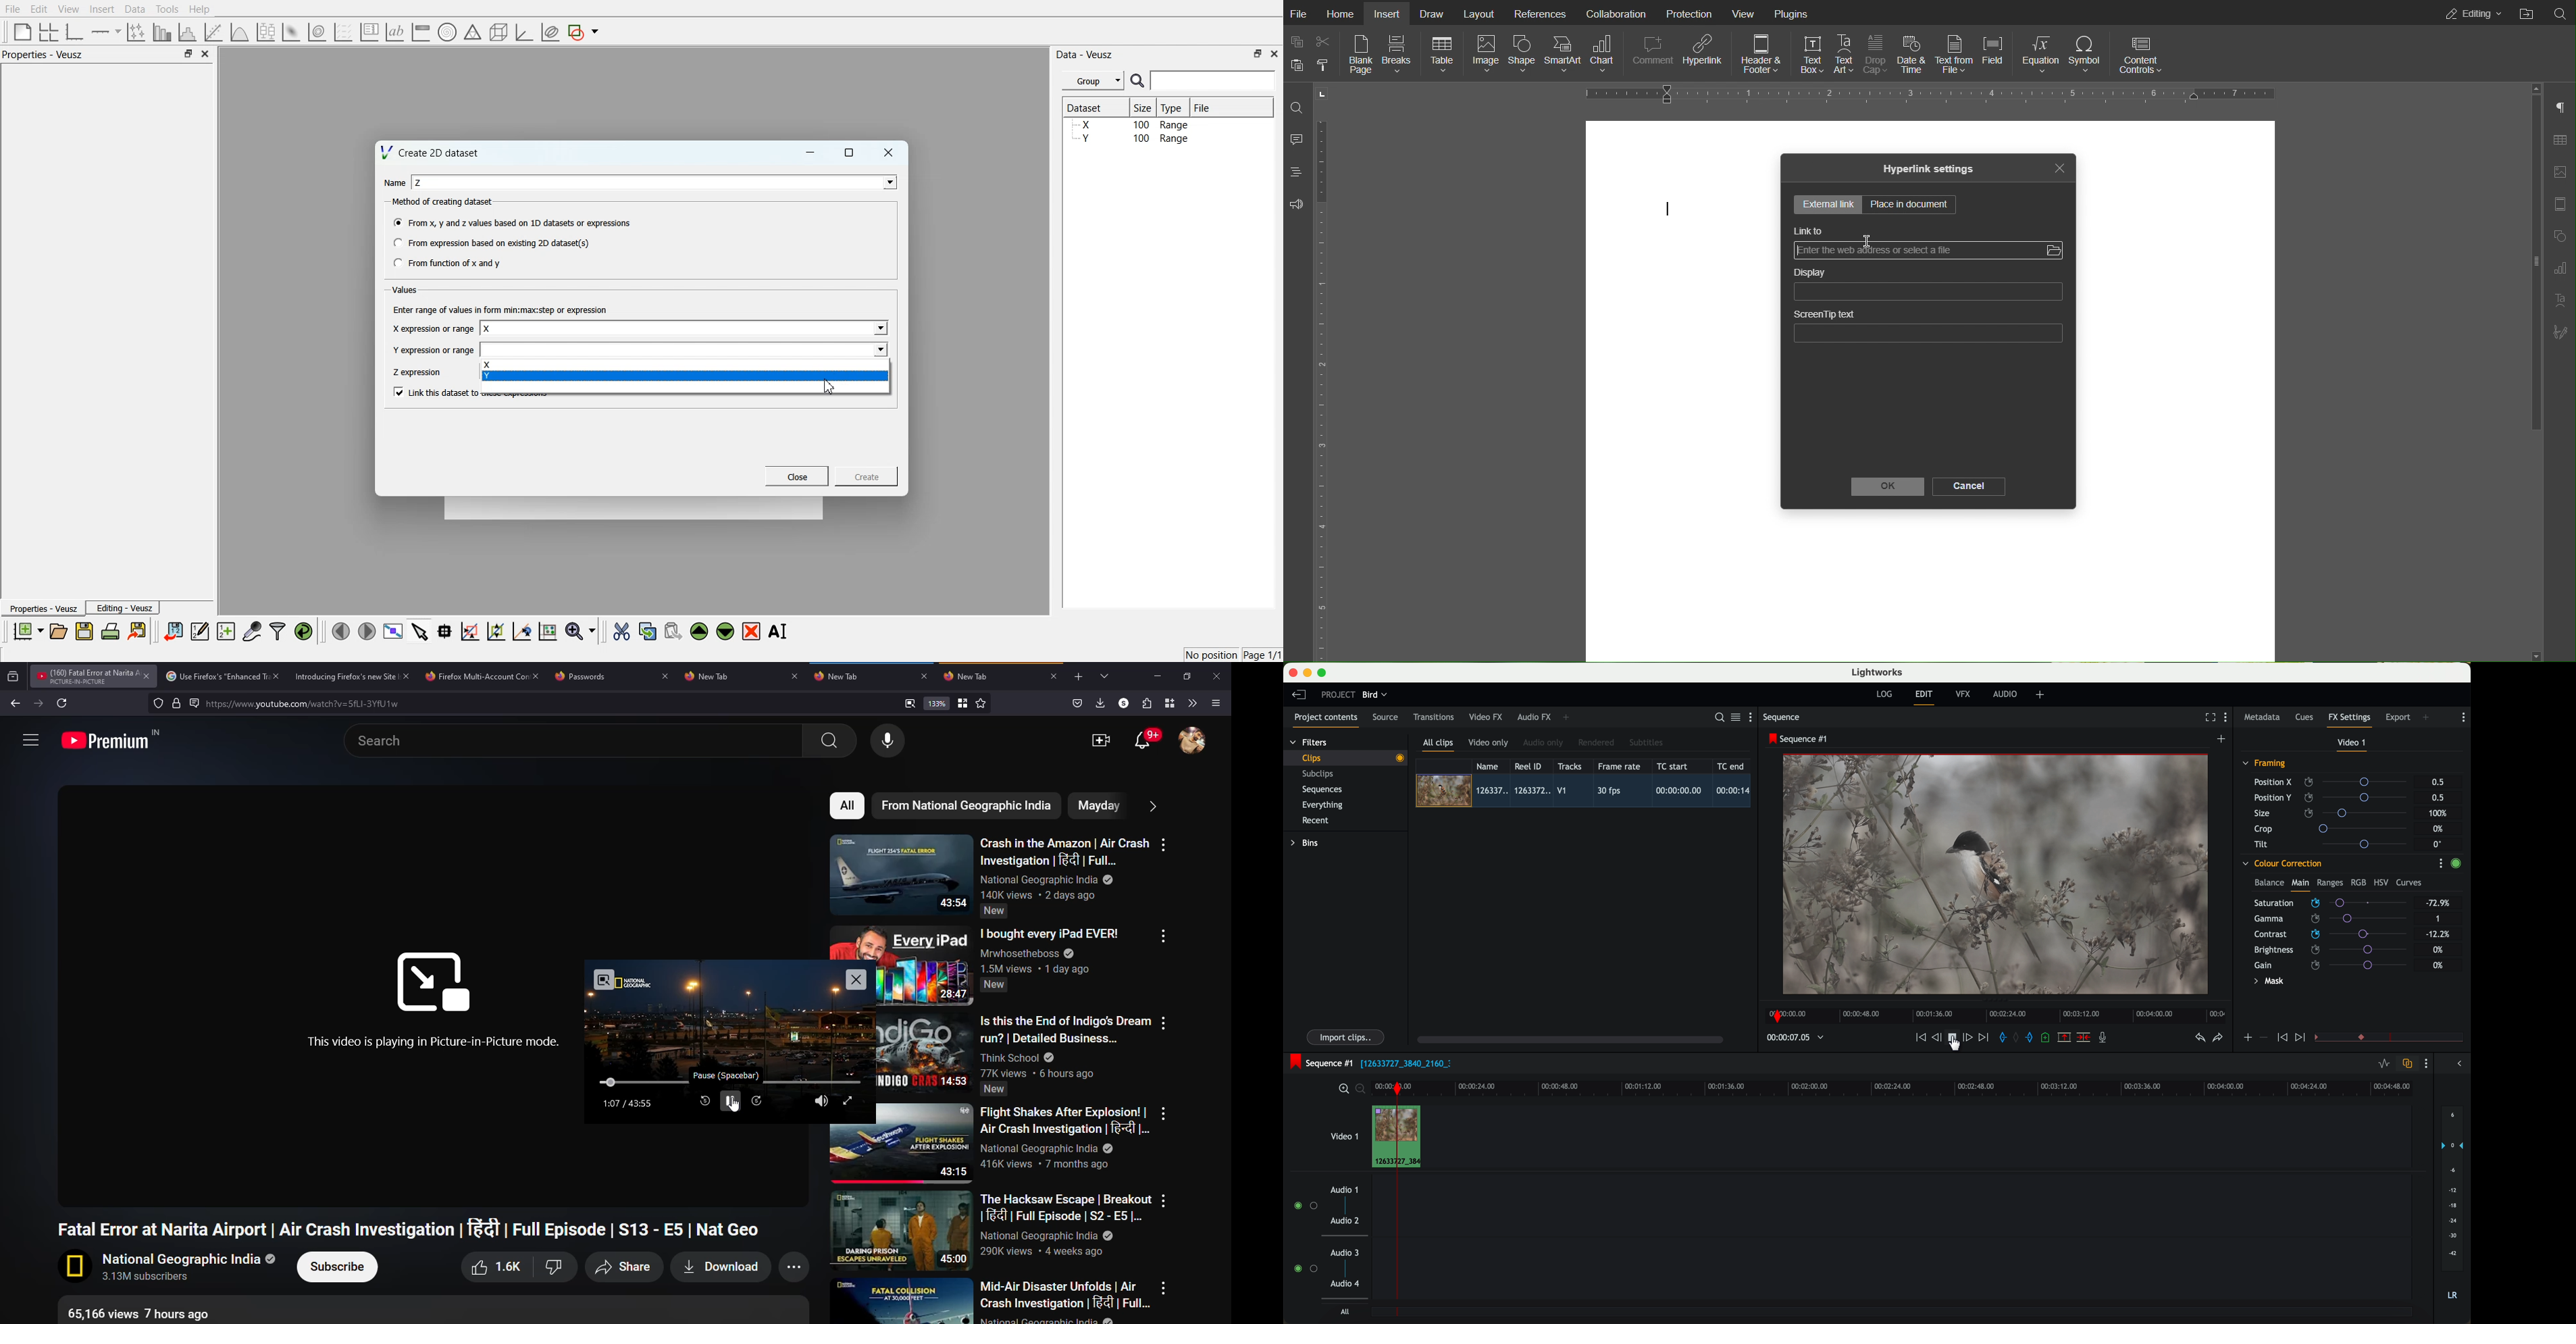 The image size is (2576, 1344). I want to click on pointer, so click(1865, 243).